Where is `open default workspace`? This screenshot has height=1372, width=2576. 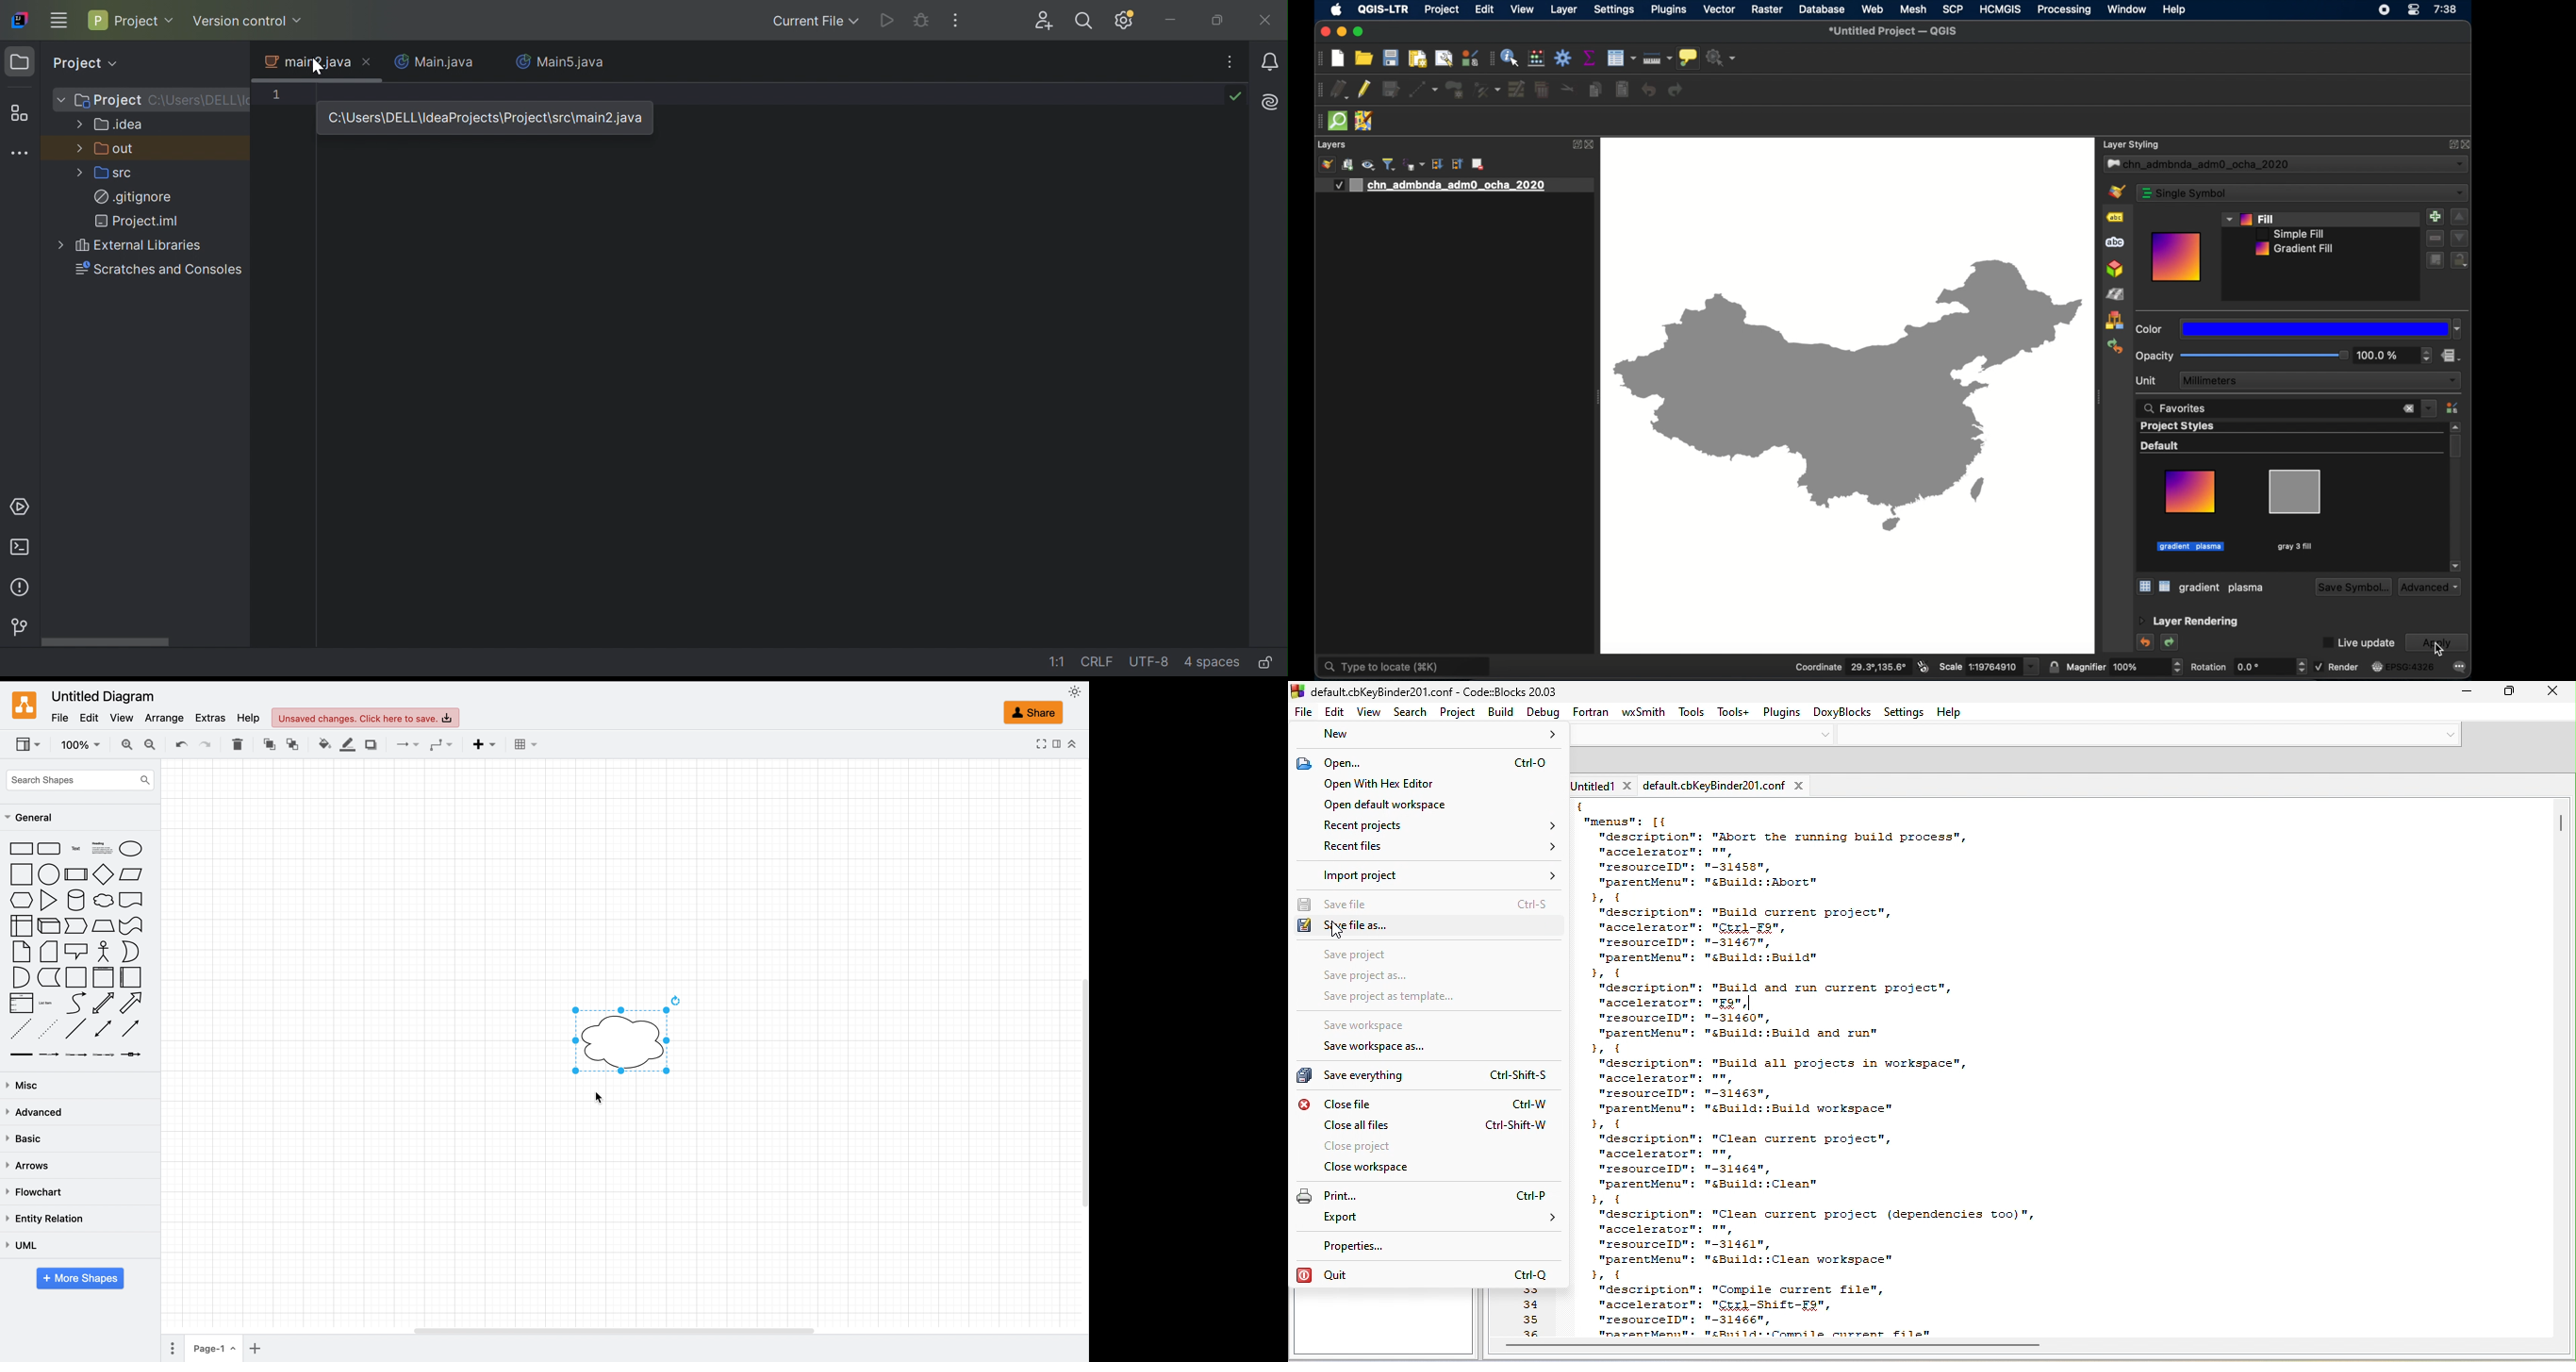 open default workspace is located at coordinates (1383, 804).